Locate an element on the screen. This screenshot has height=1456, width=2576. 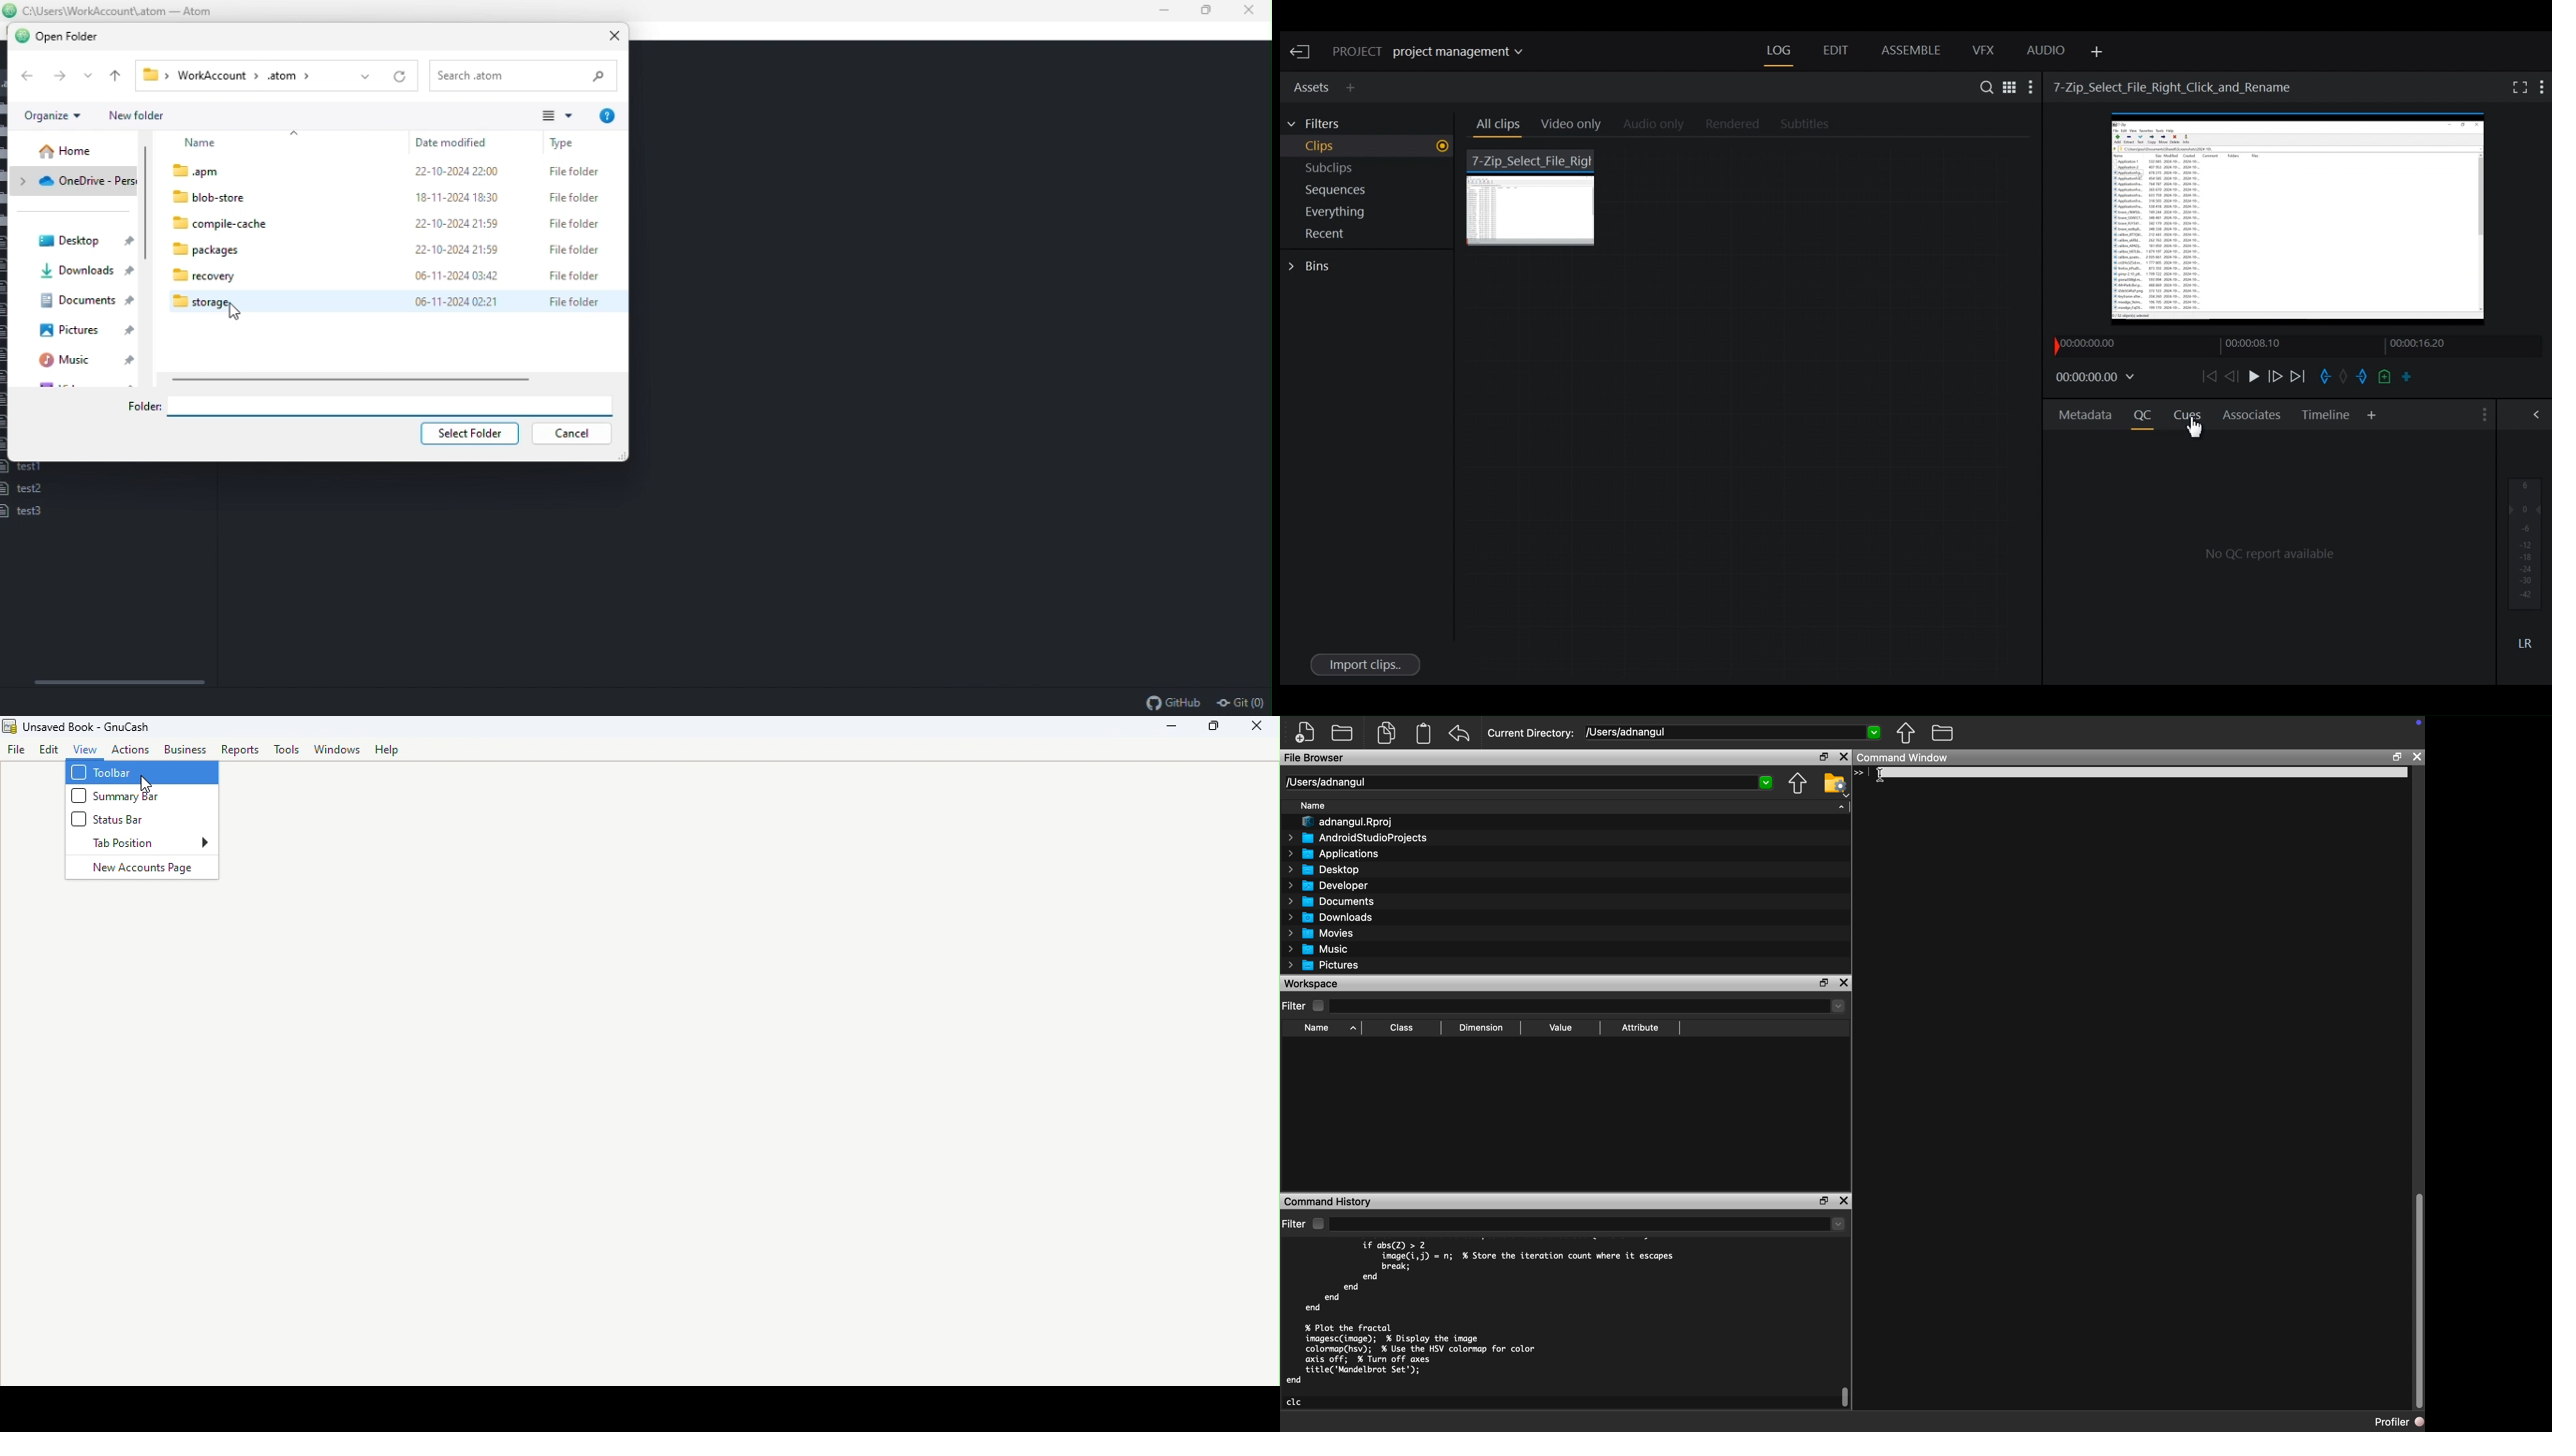
Associates is located at coordinates (2253, 414).